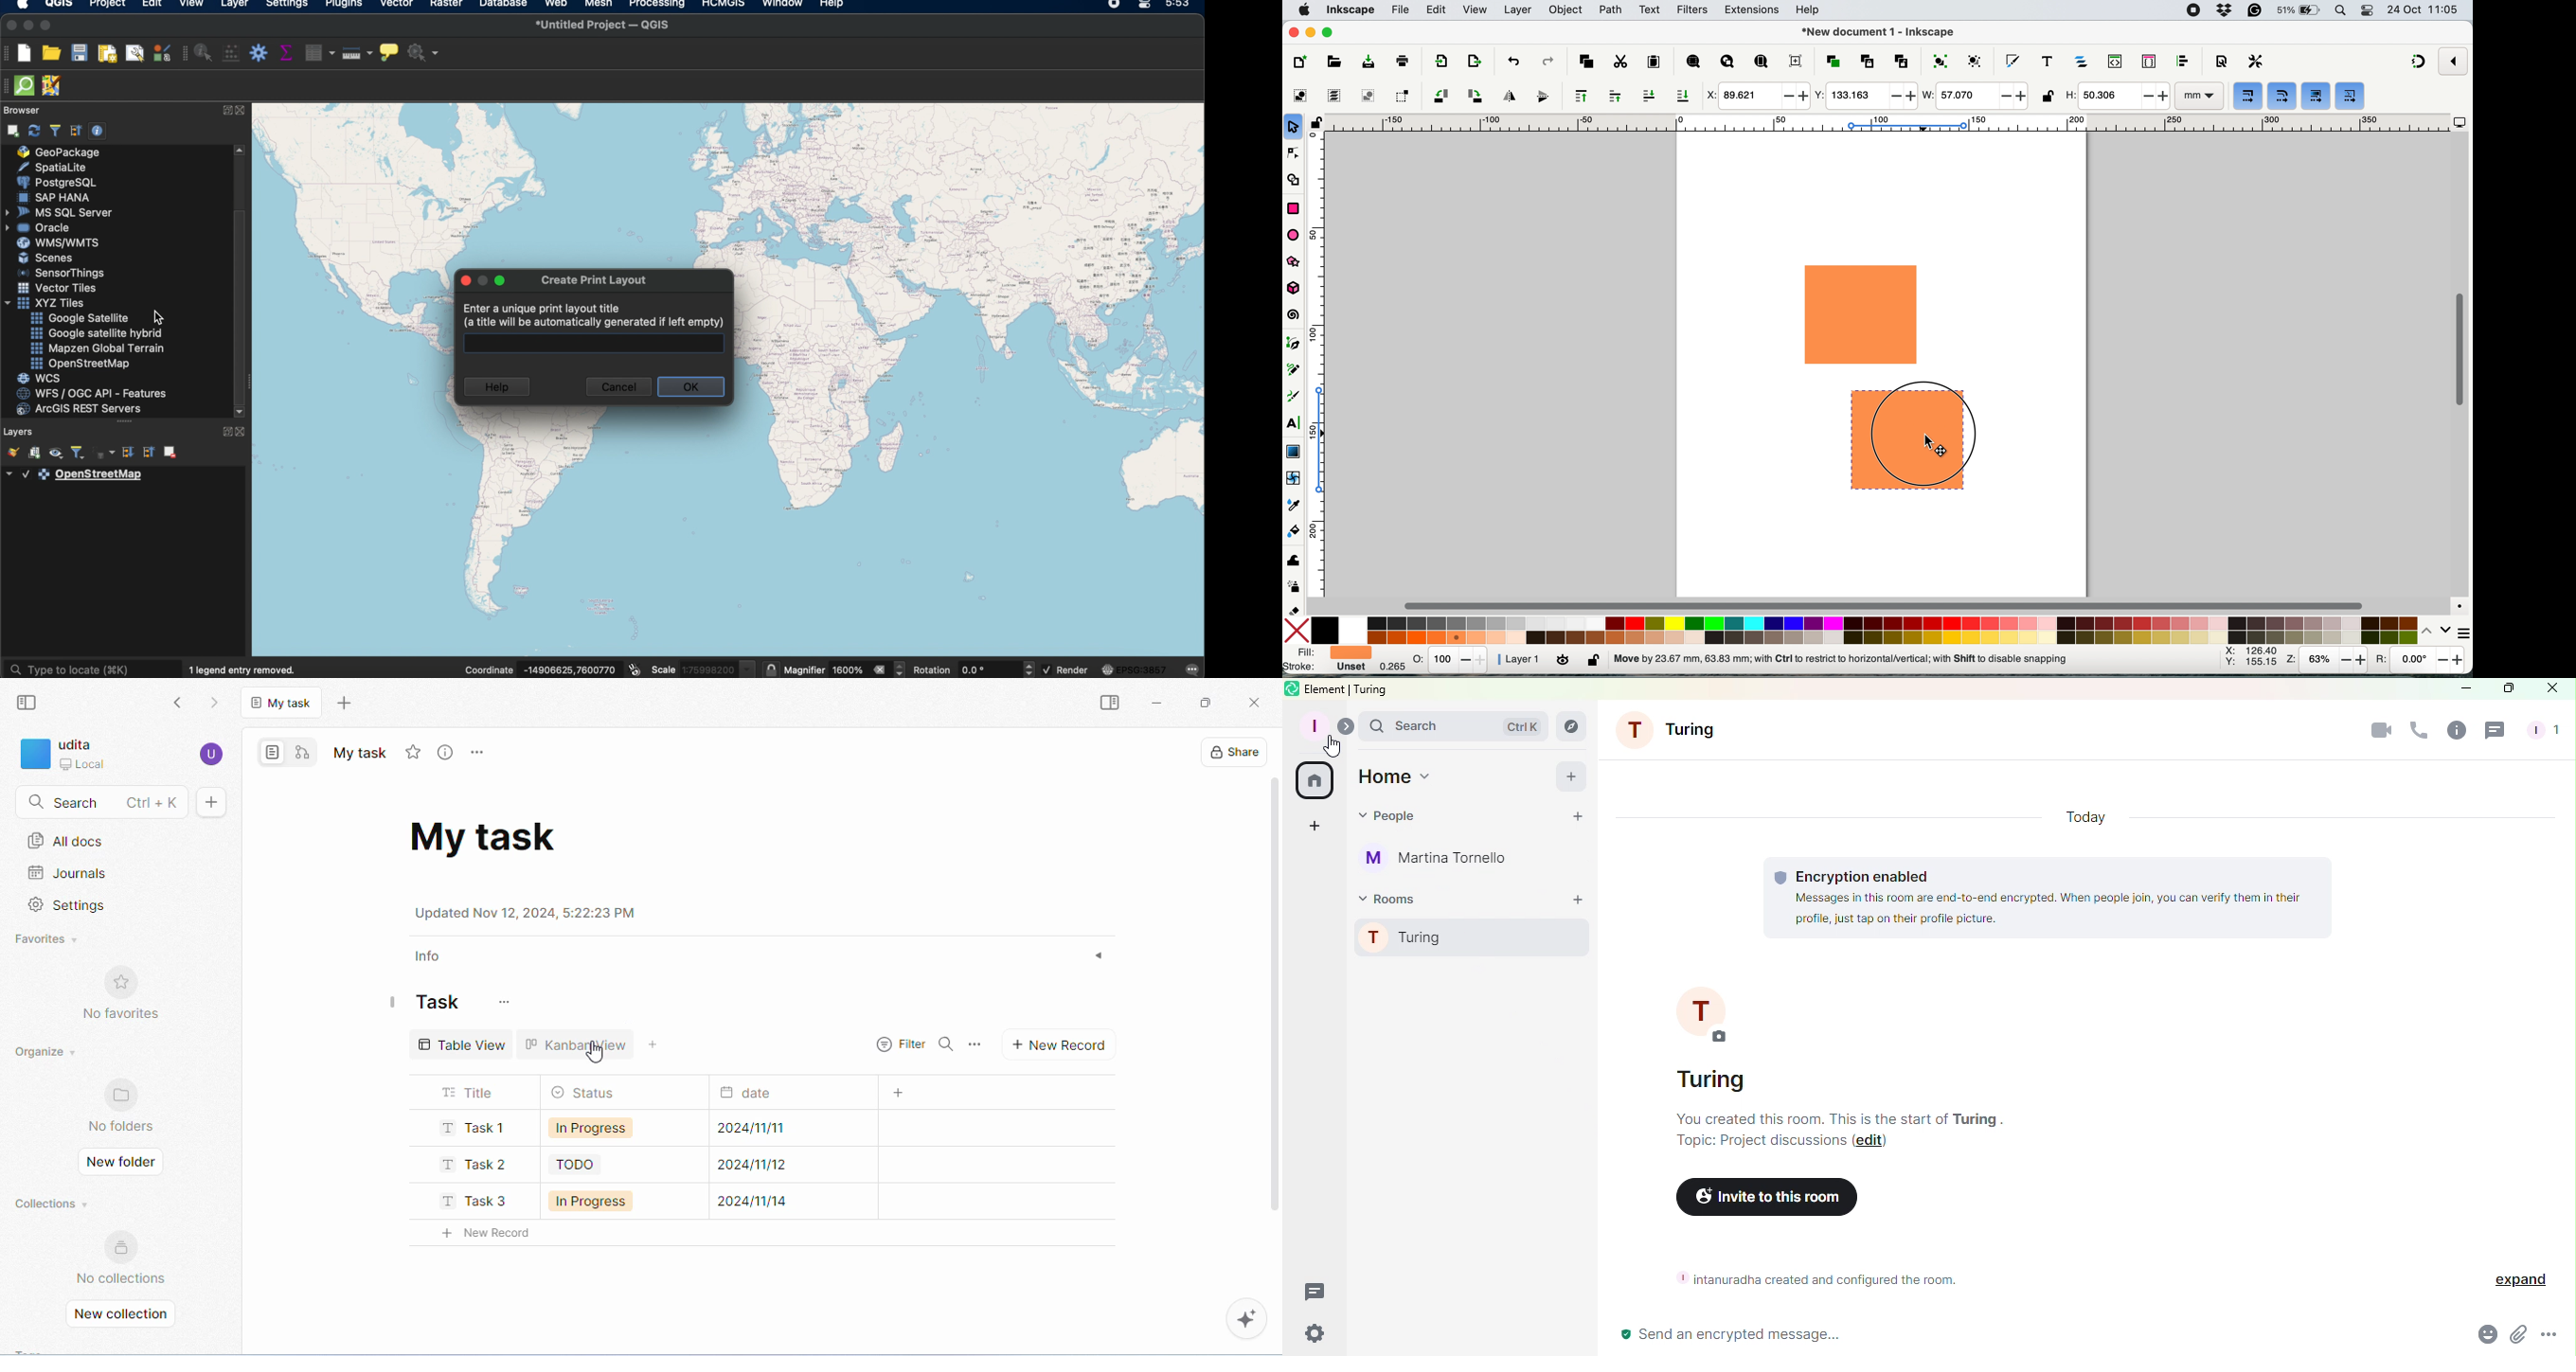 The height and width of the screenshot is (1372, 2576). I want to click on move gradients, so click(2317, 95).